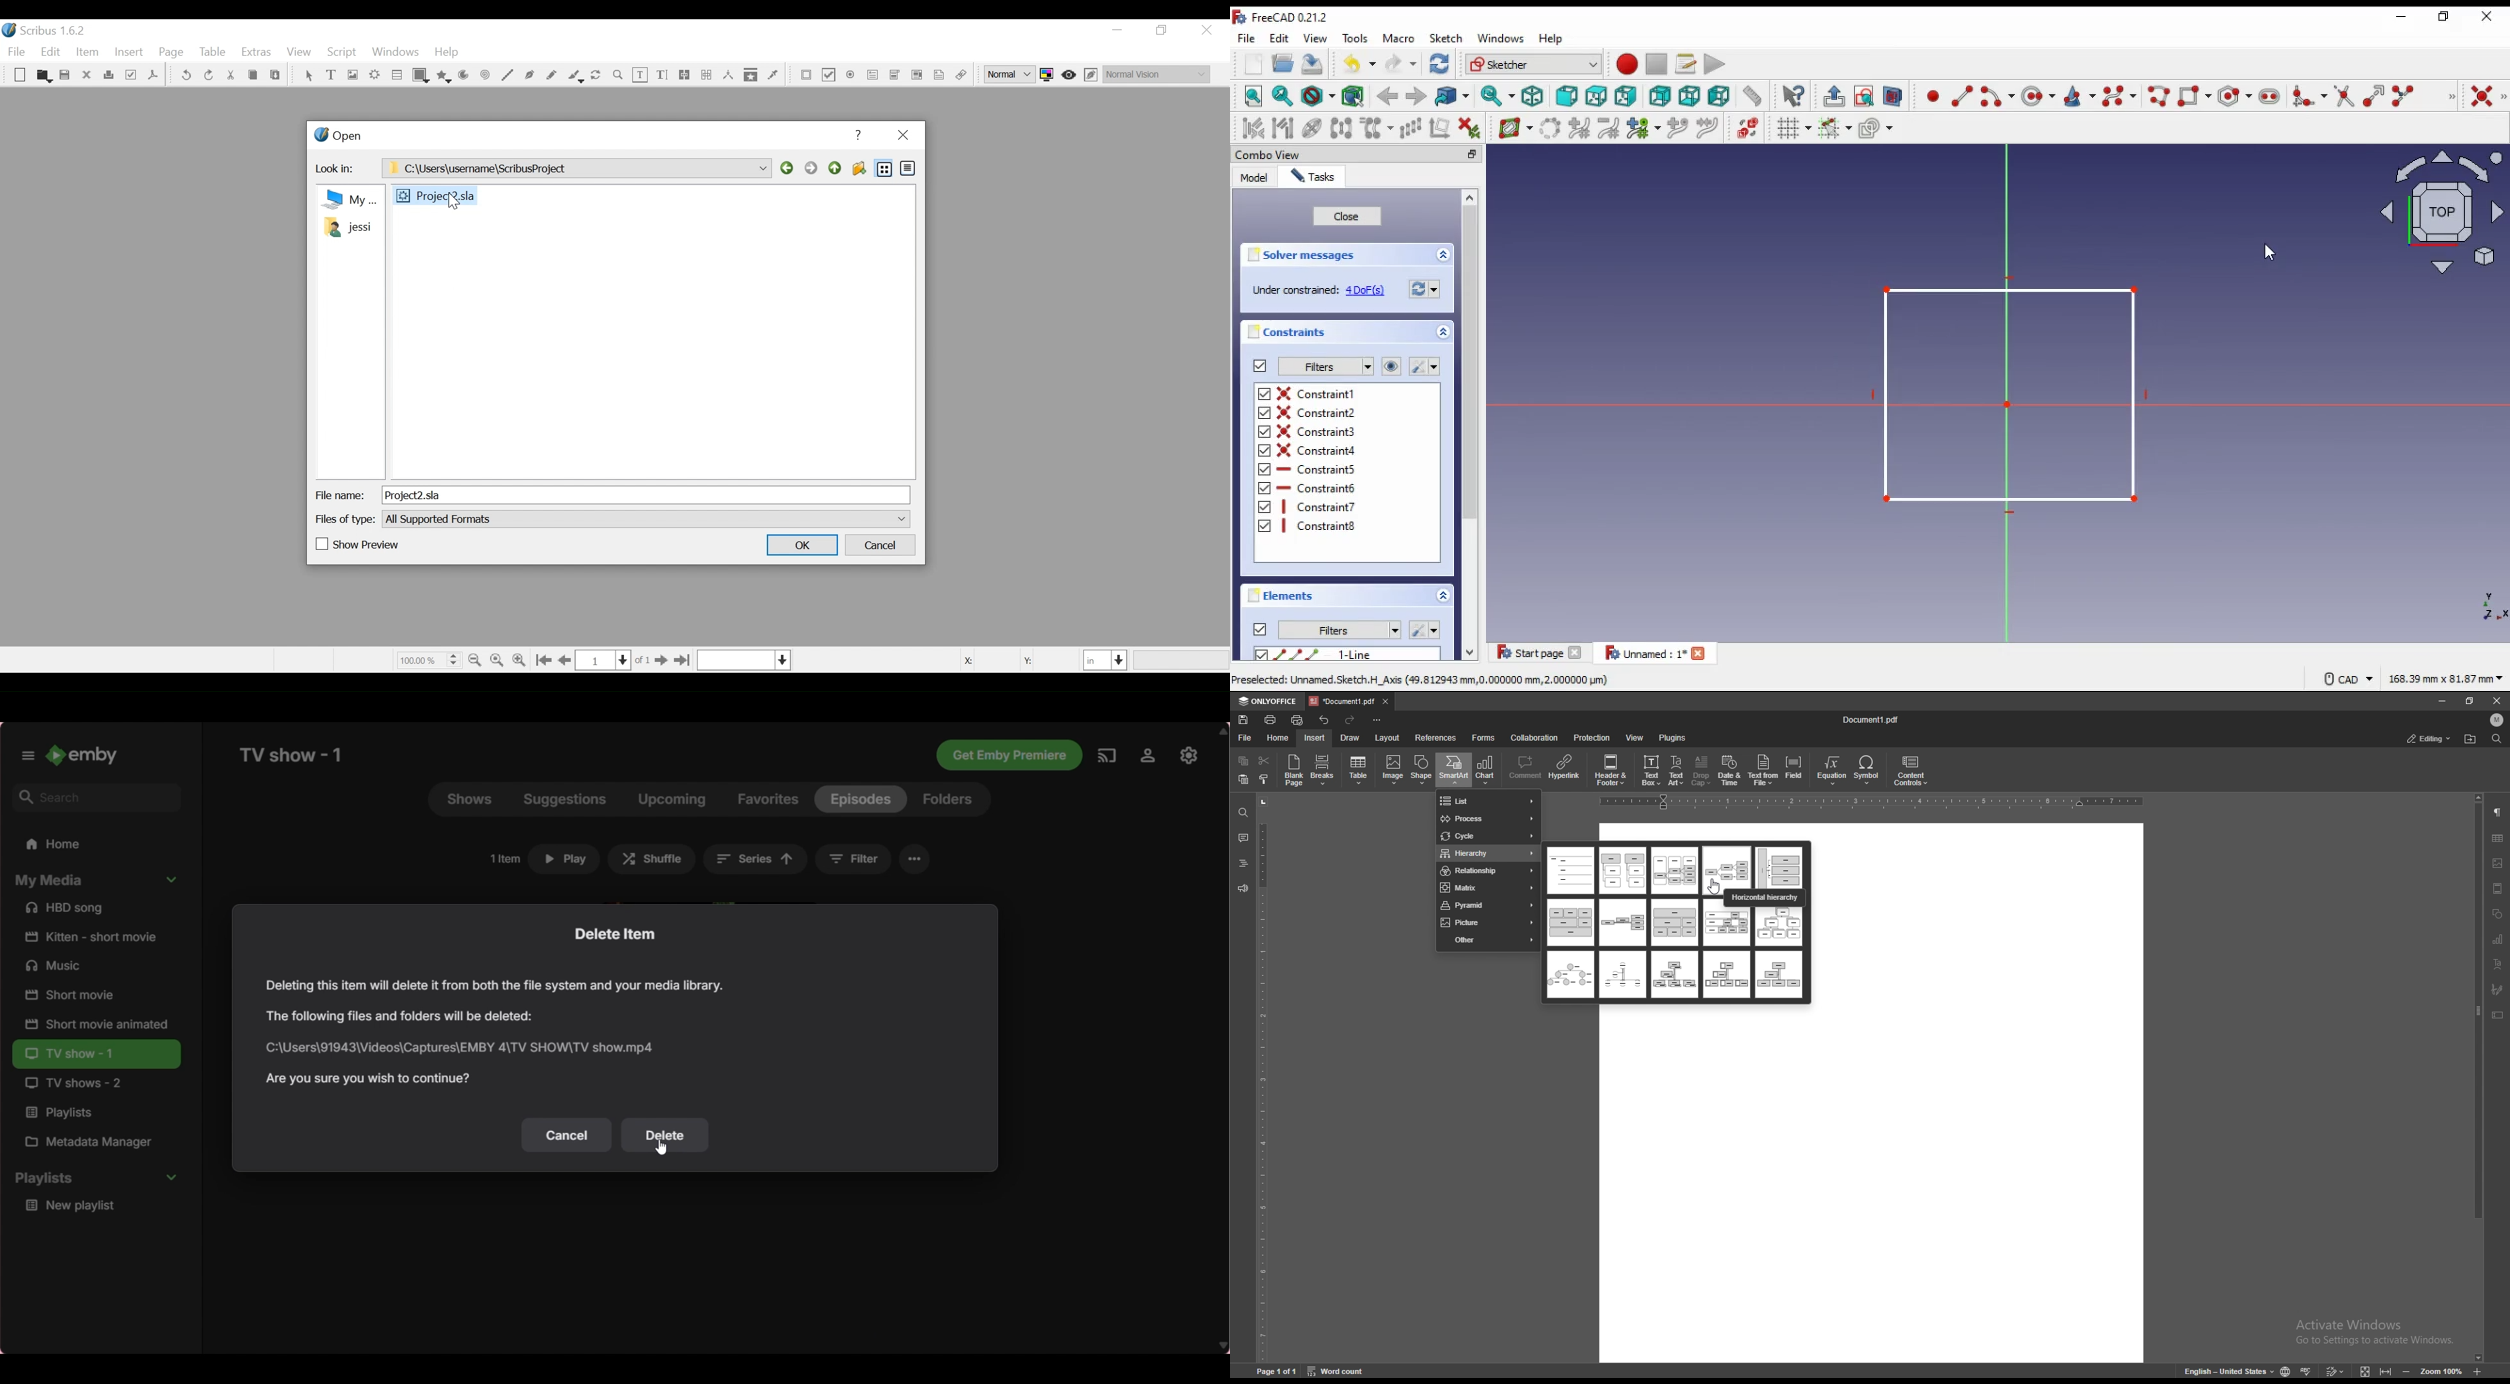  Describe the element at coordinates (1472, 154) in the screenshot. I see `minimize` at that location.